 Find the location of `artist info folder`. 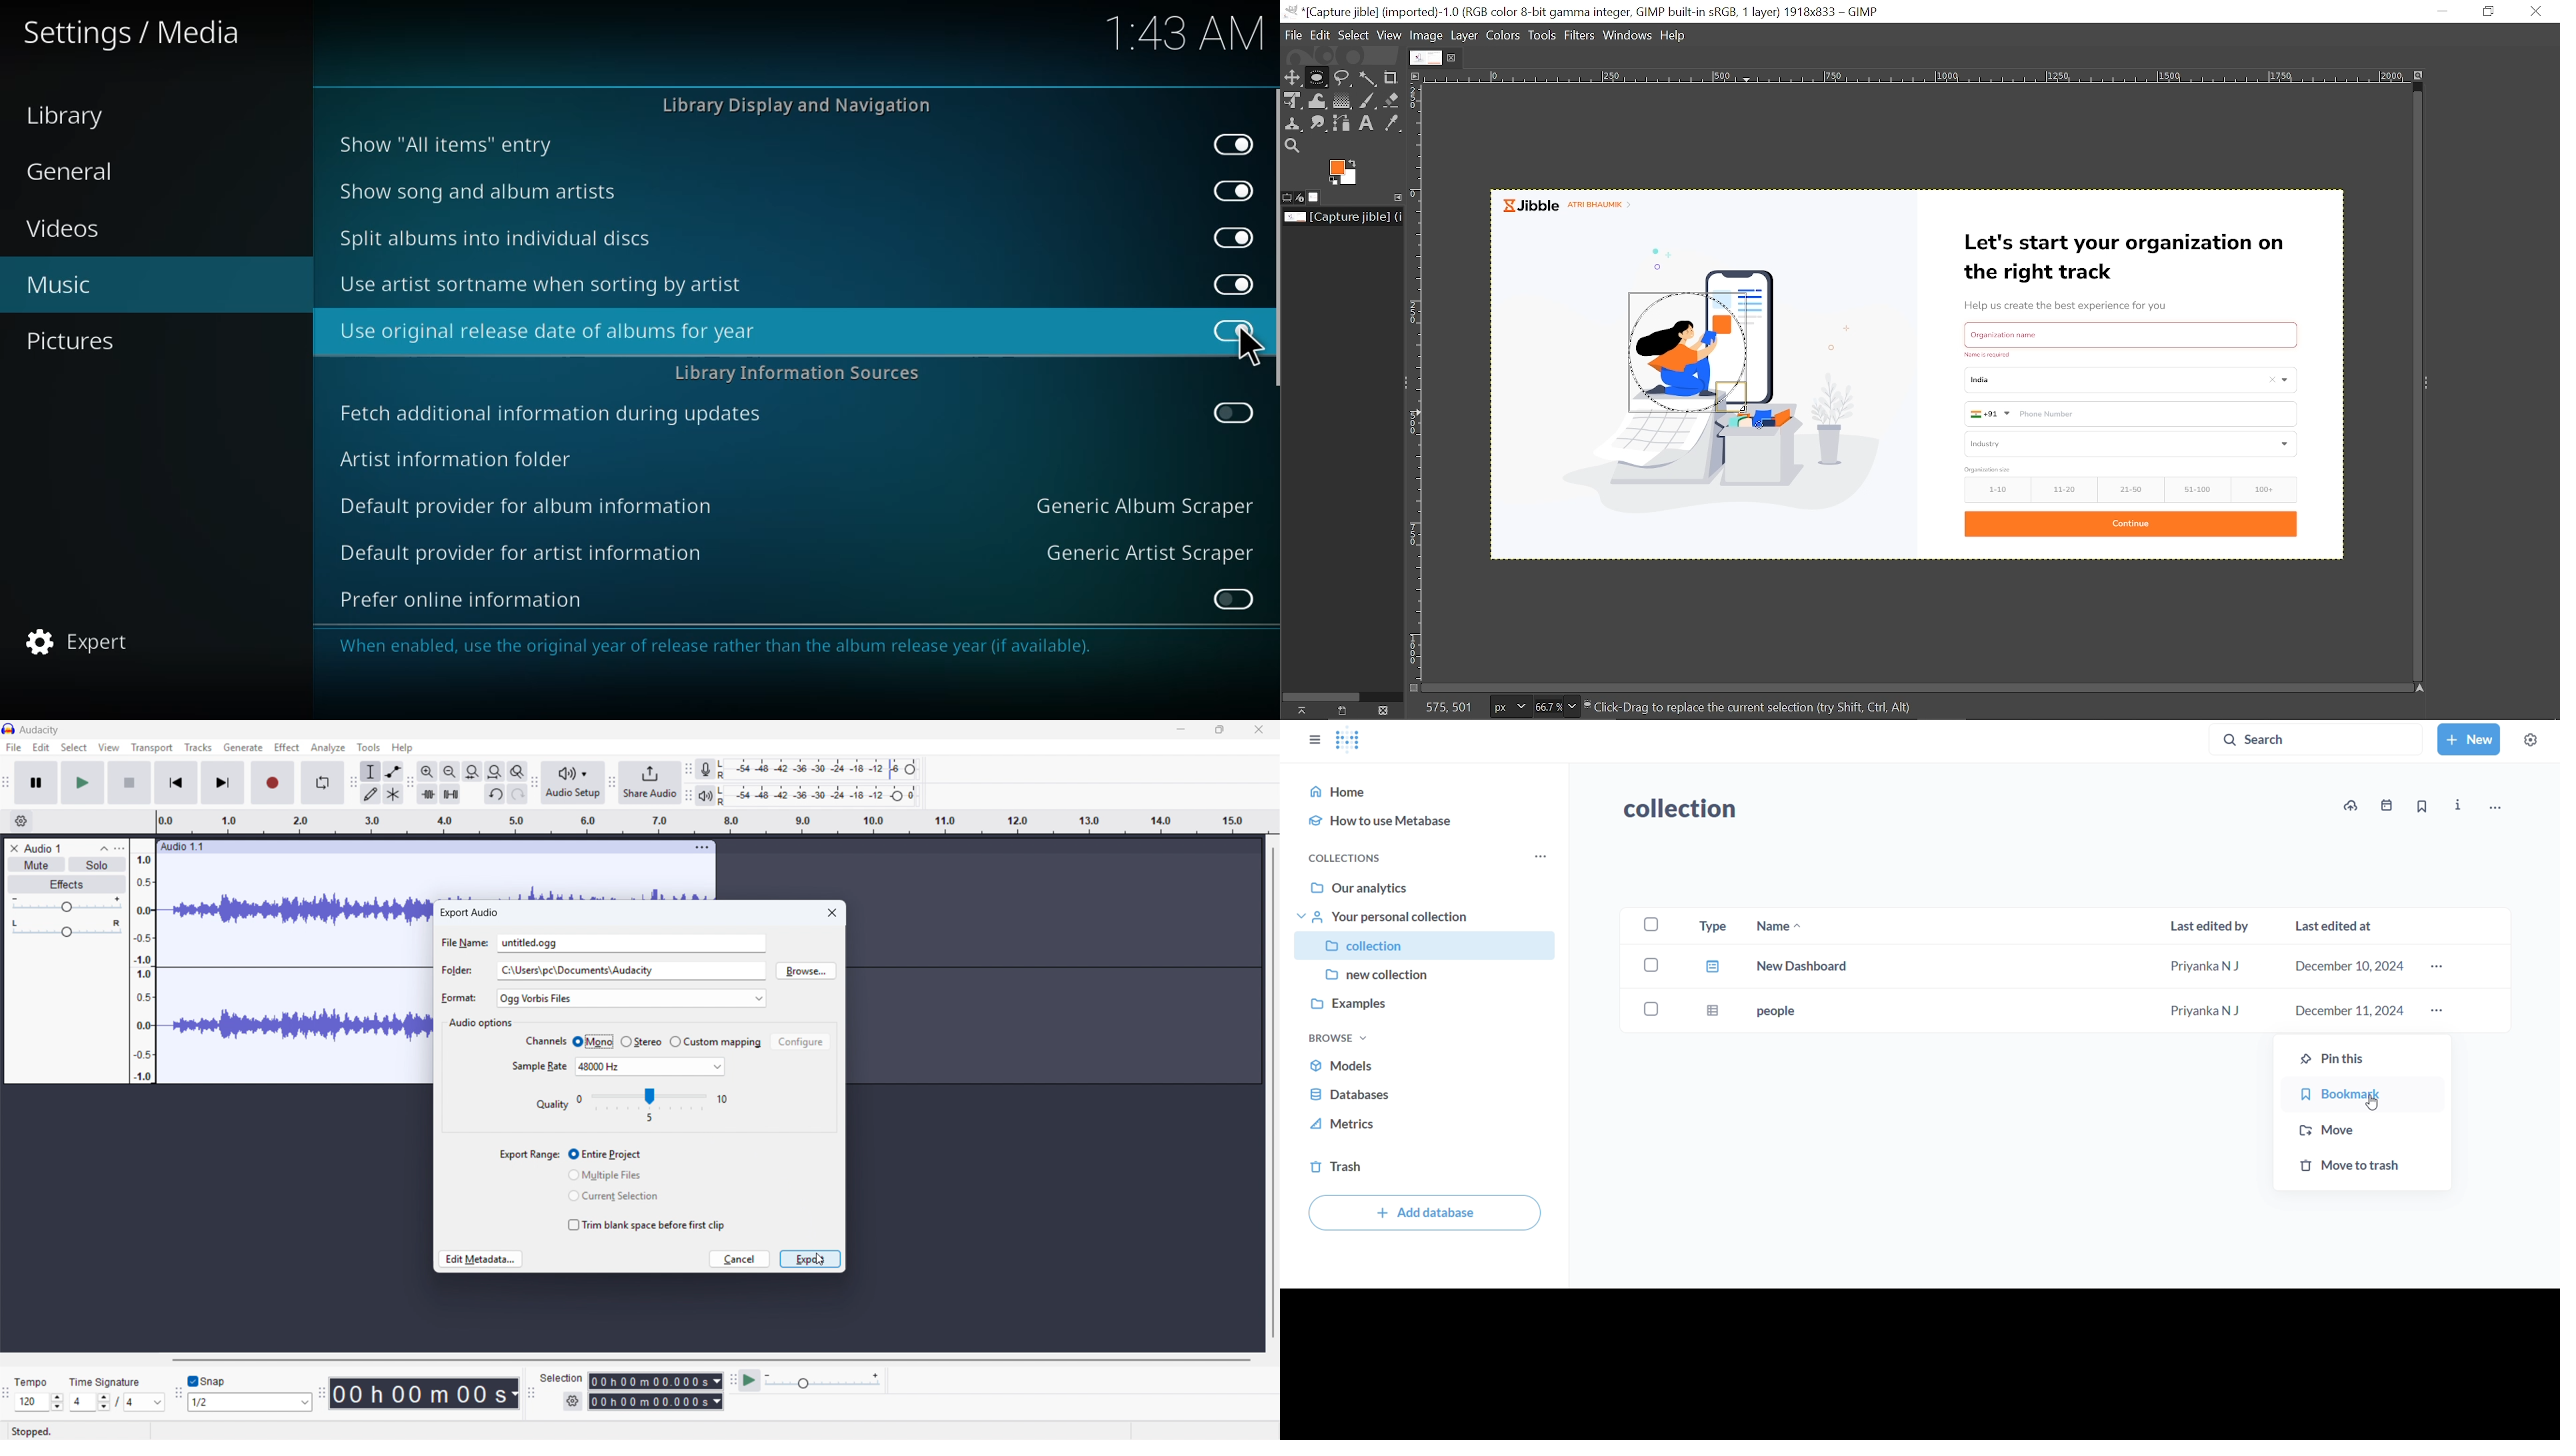

artist info folder is located at coordinates (456, 458).